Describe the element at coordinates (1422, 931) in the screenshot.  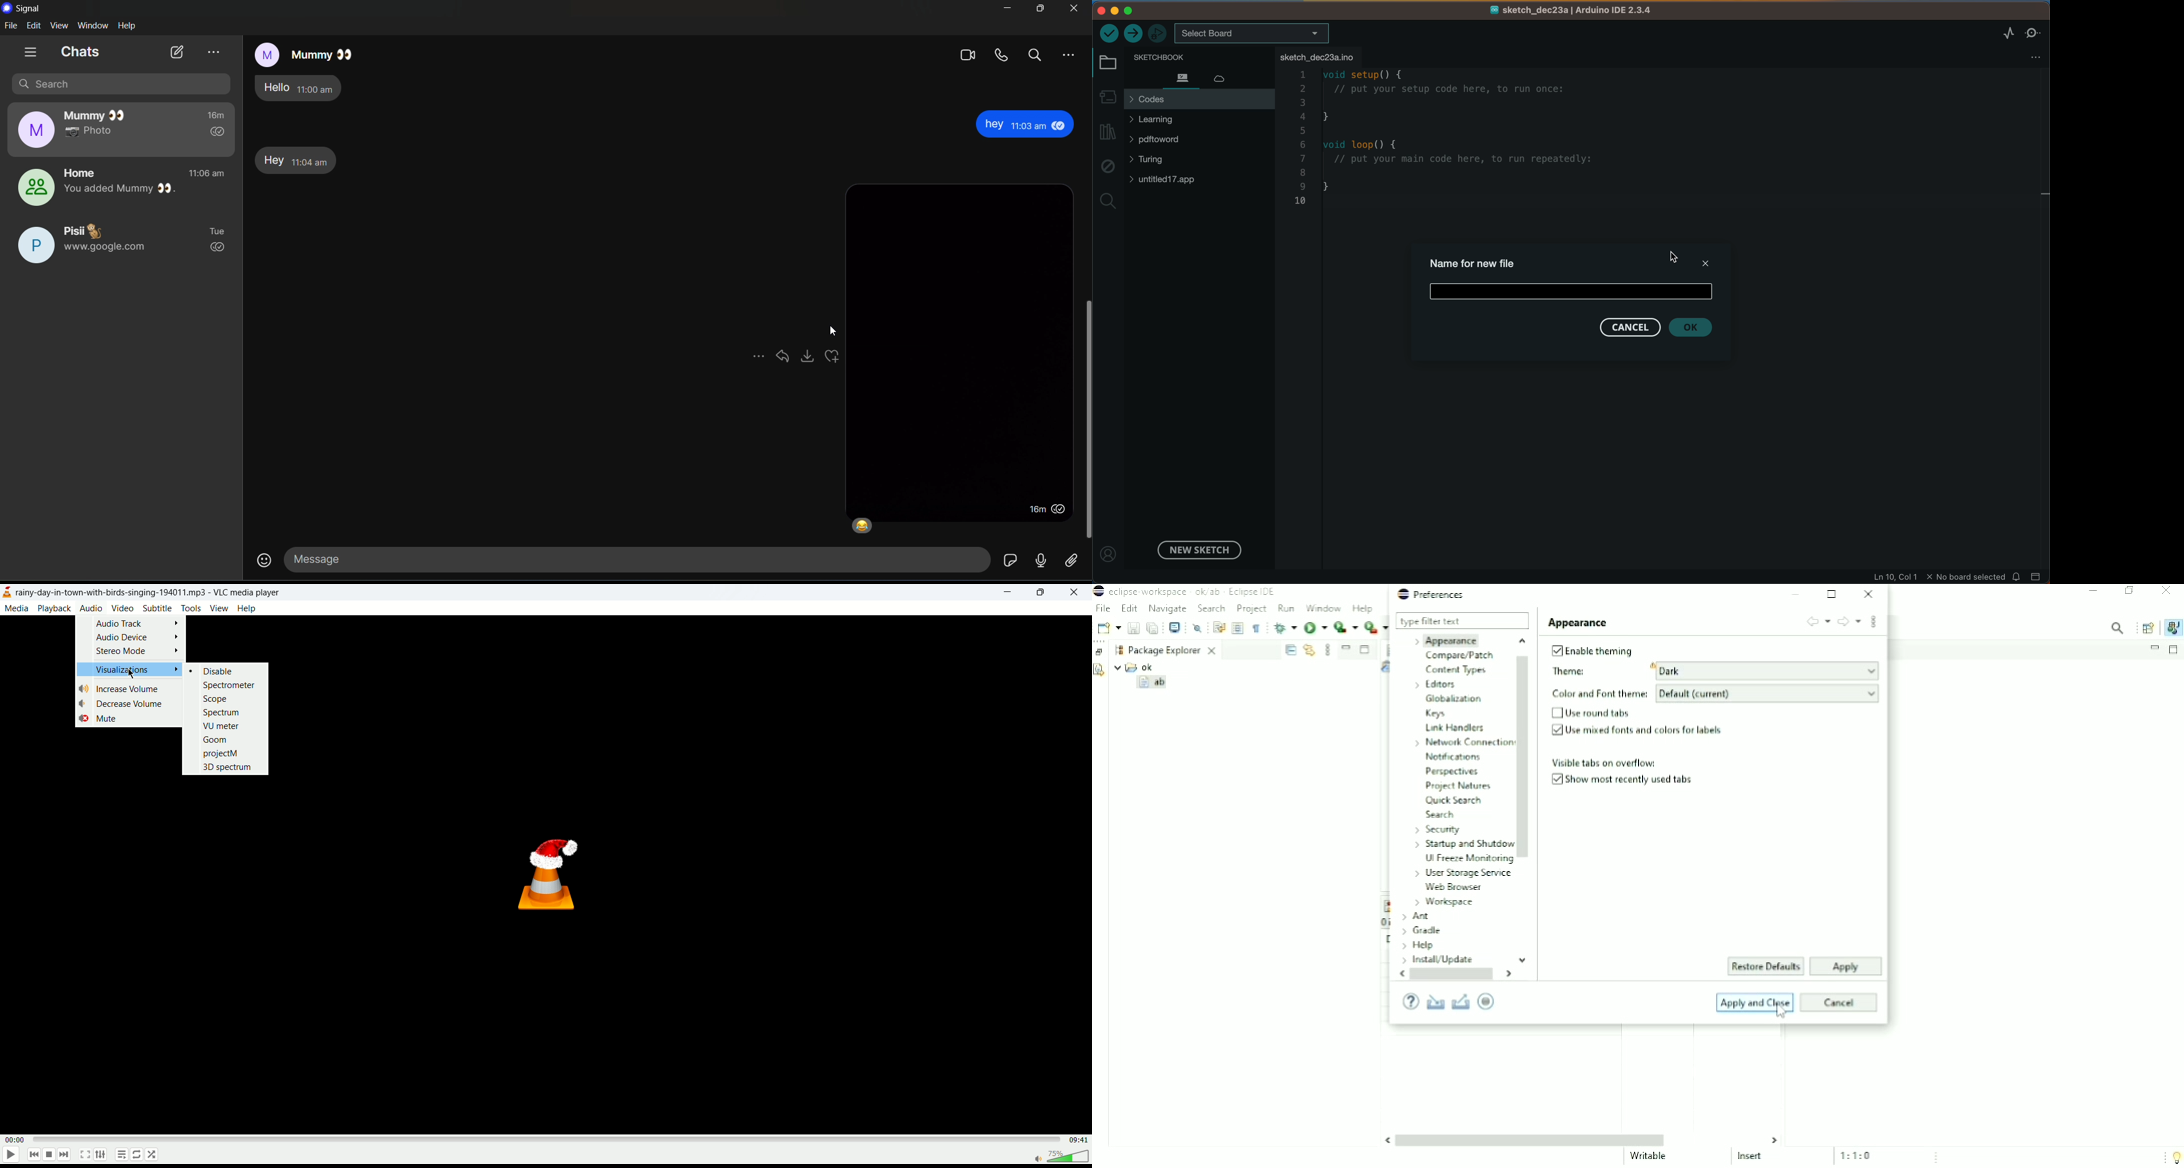
I see `Gradle` at that location.